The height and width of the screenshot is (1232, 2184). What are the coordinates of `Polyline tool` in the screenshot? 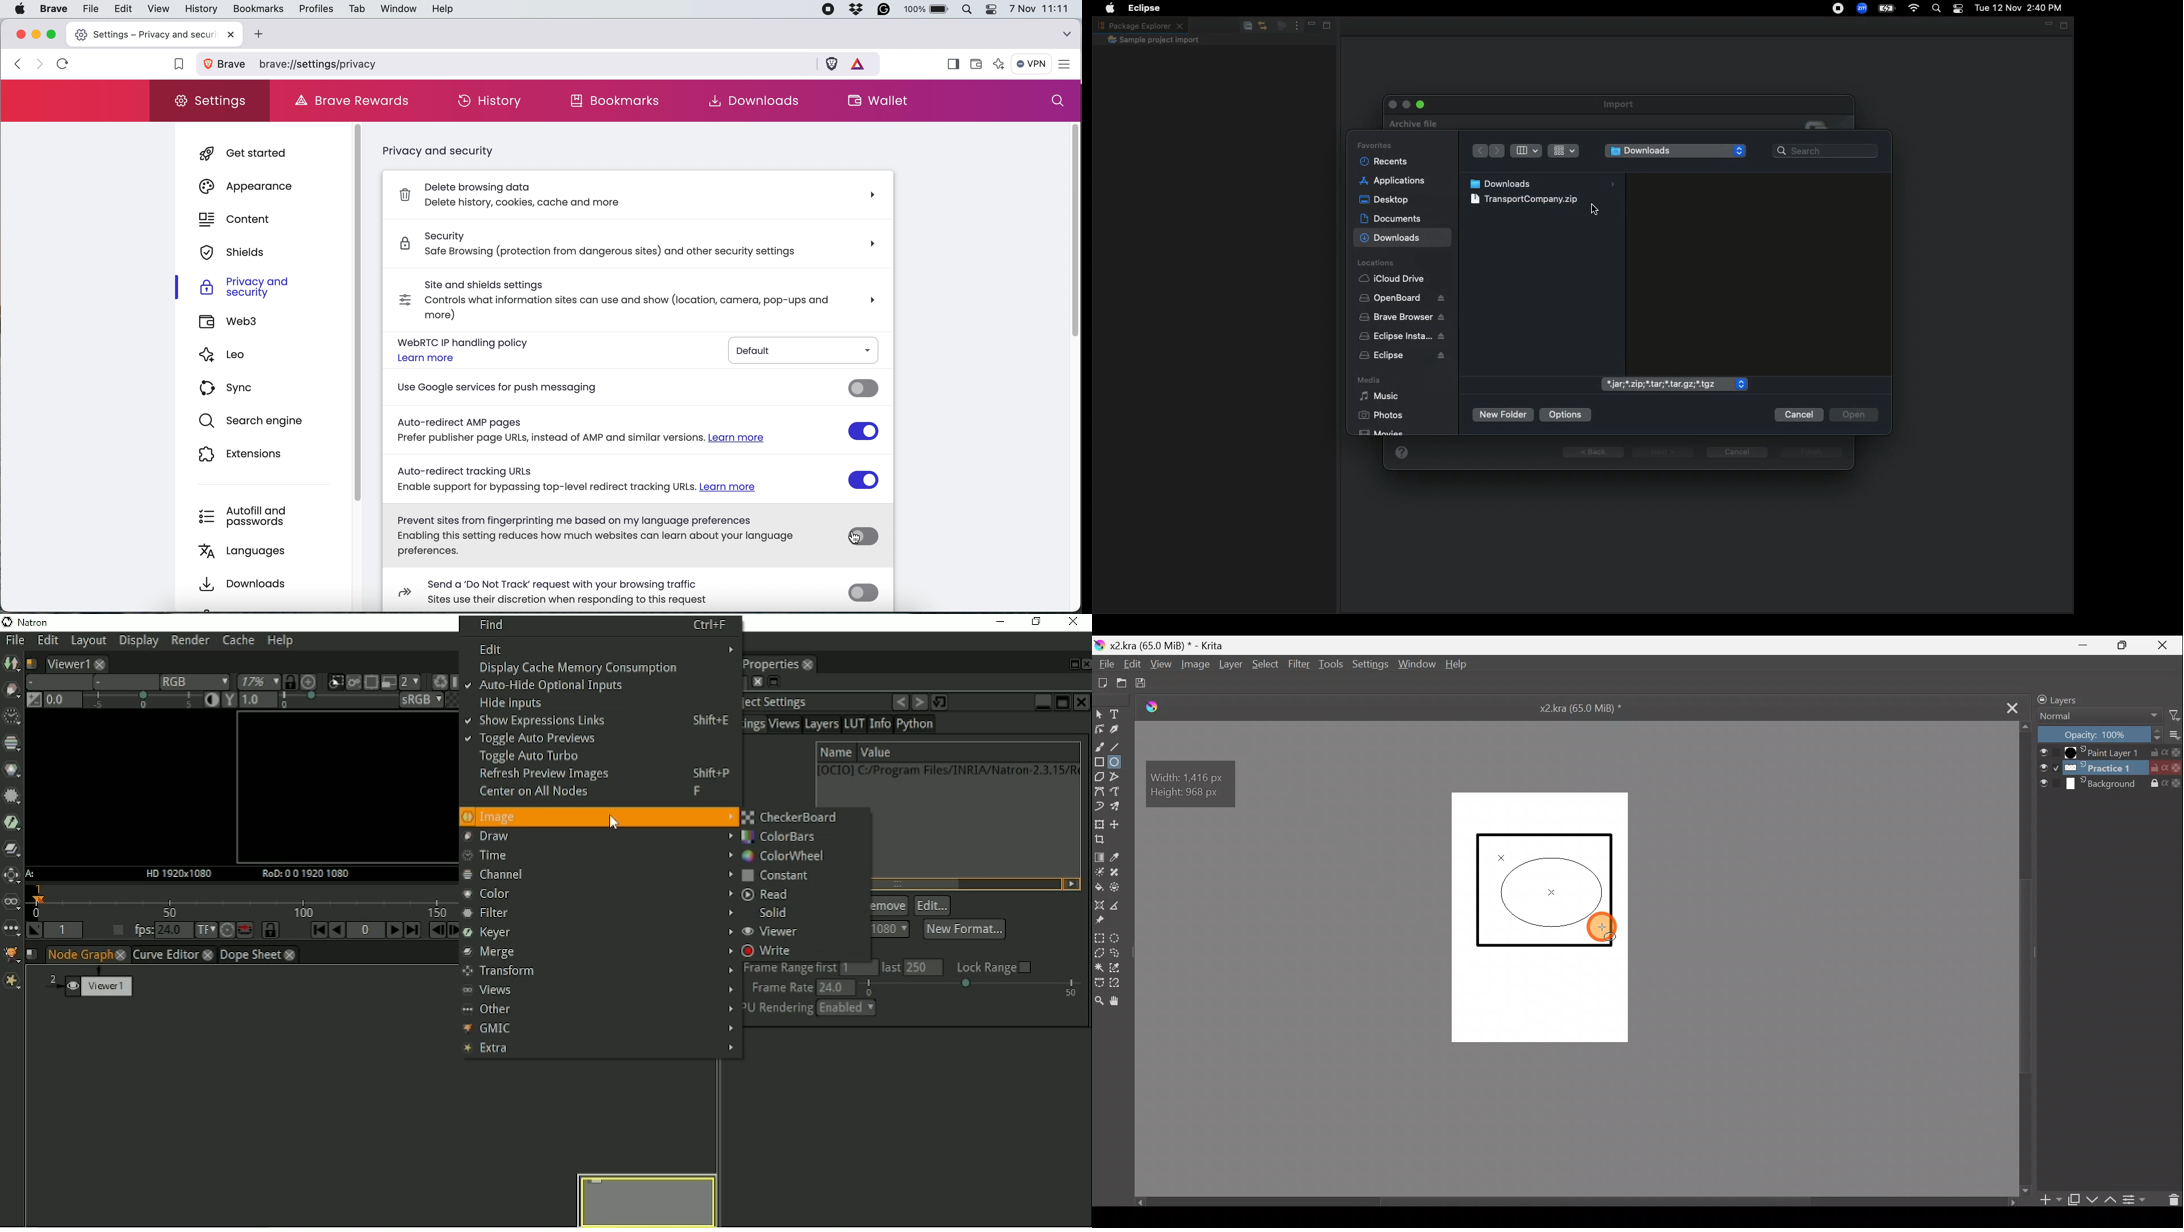 It's located at (1119, 778).